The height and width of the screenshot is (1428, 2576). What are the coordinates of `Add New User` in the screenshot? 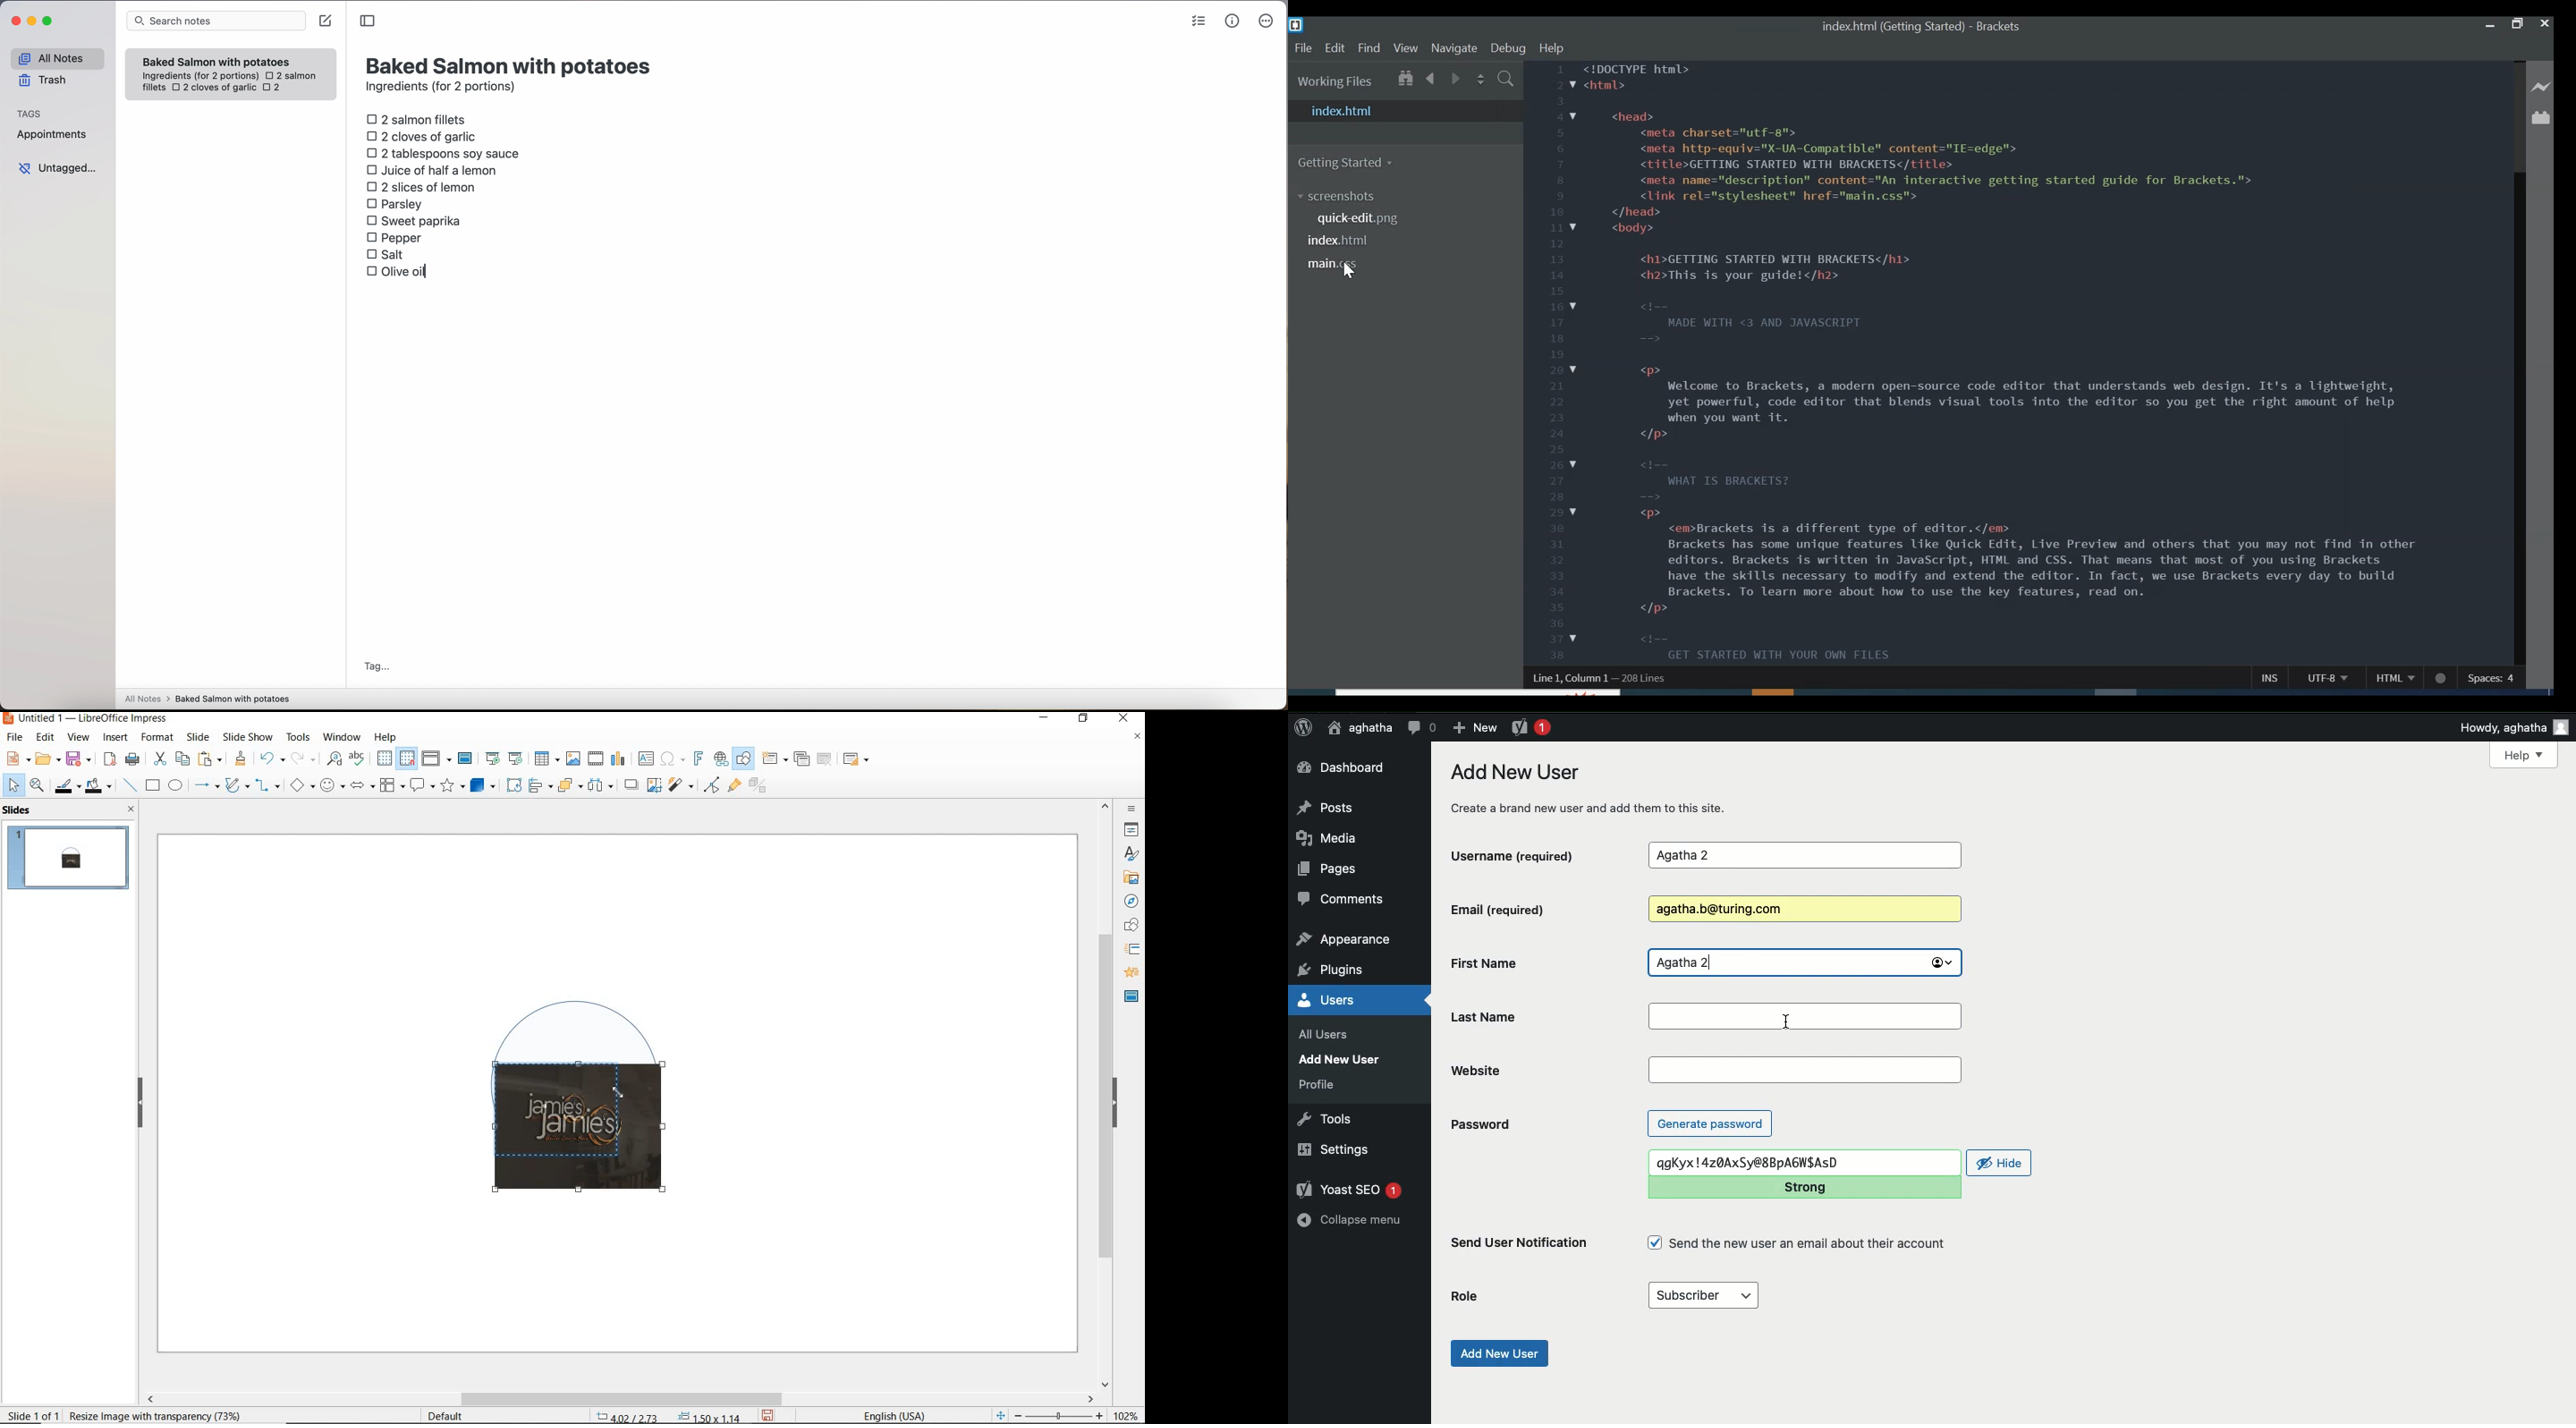 It's located at (1343, 1059).